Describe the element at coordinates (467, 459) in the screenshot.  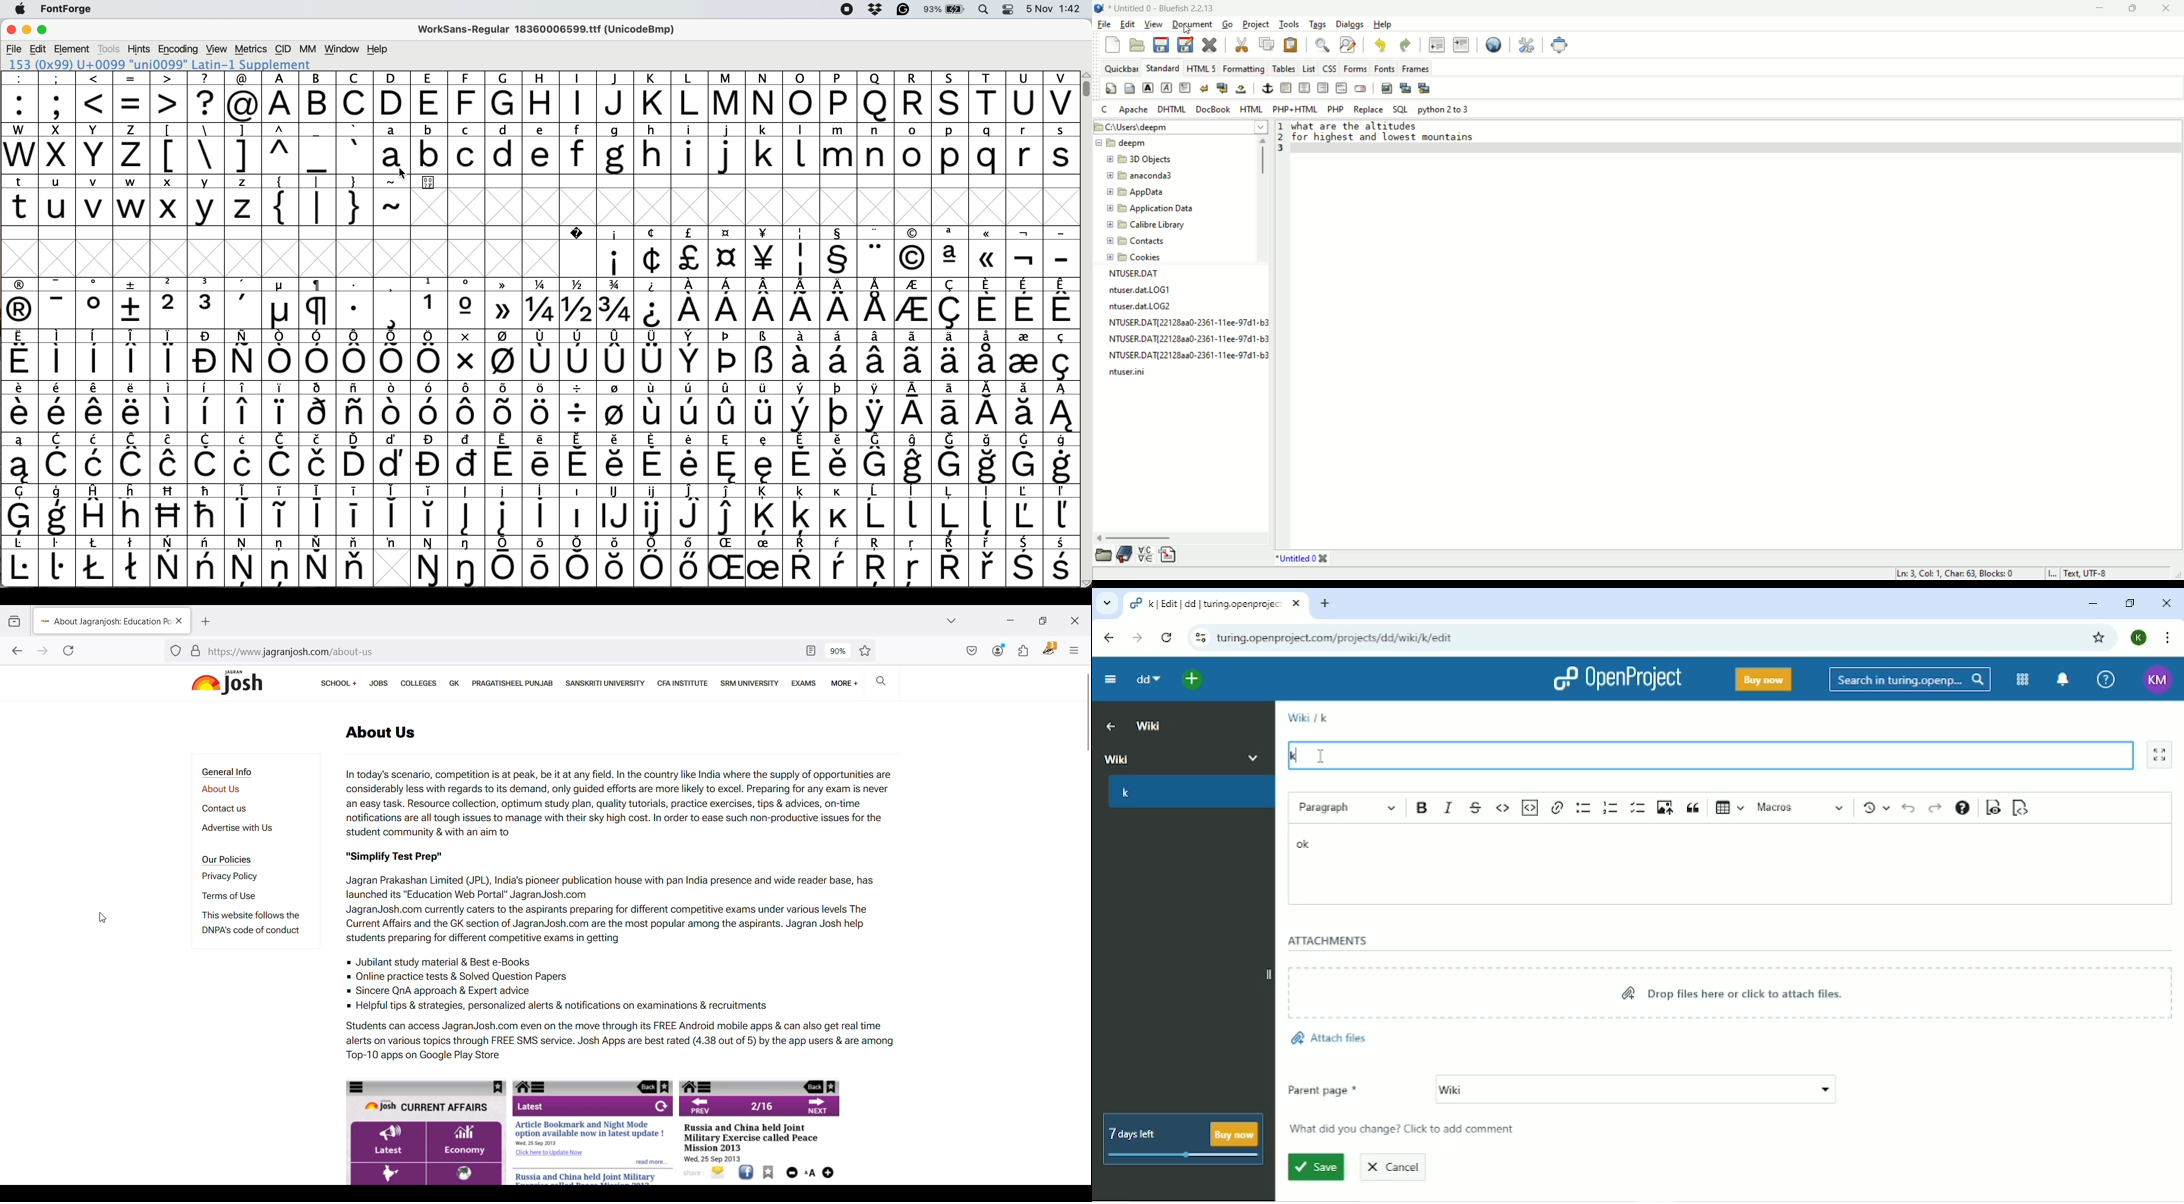
I see `symbol` at that location.